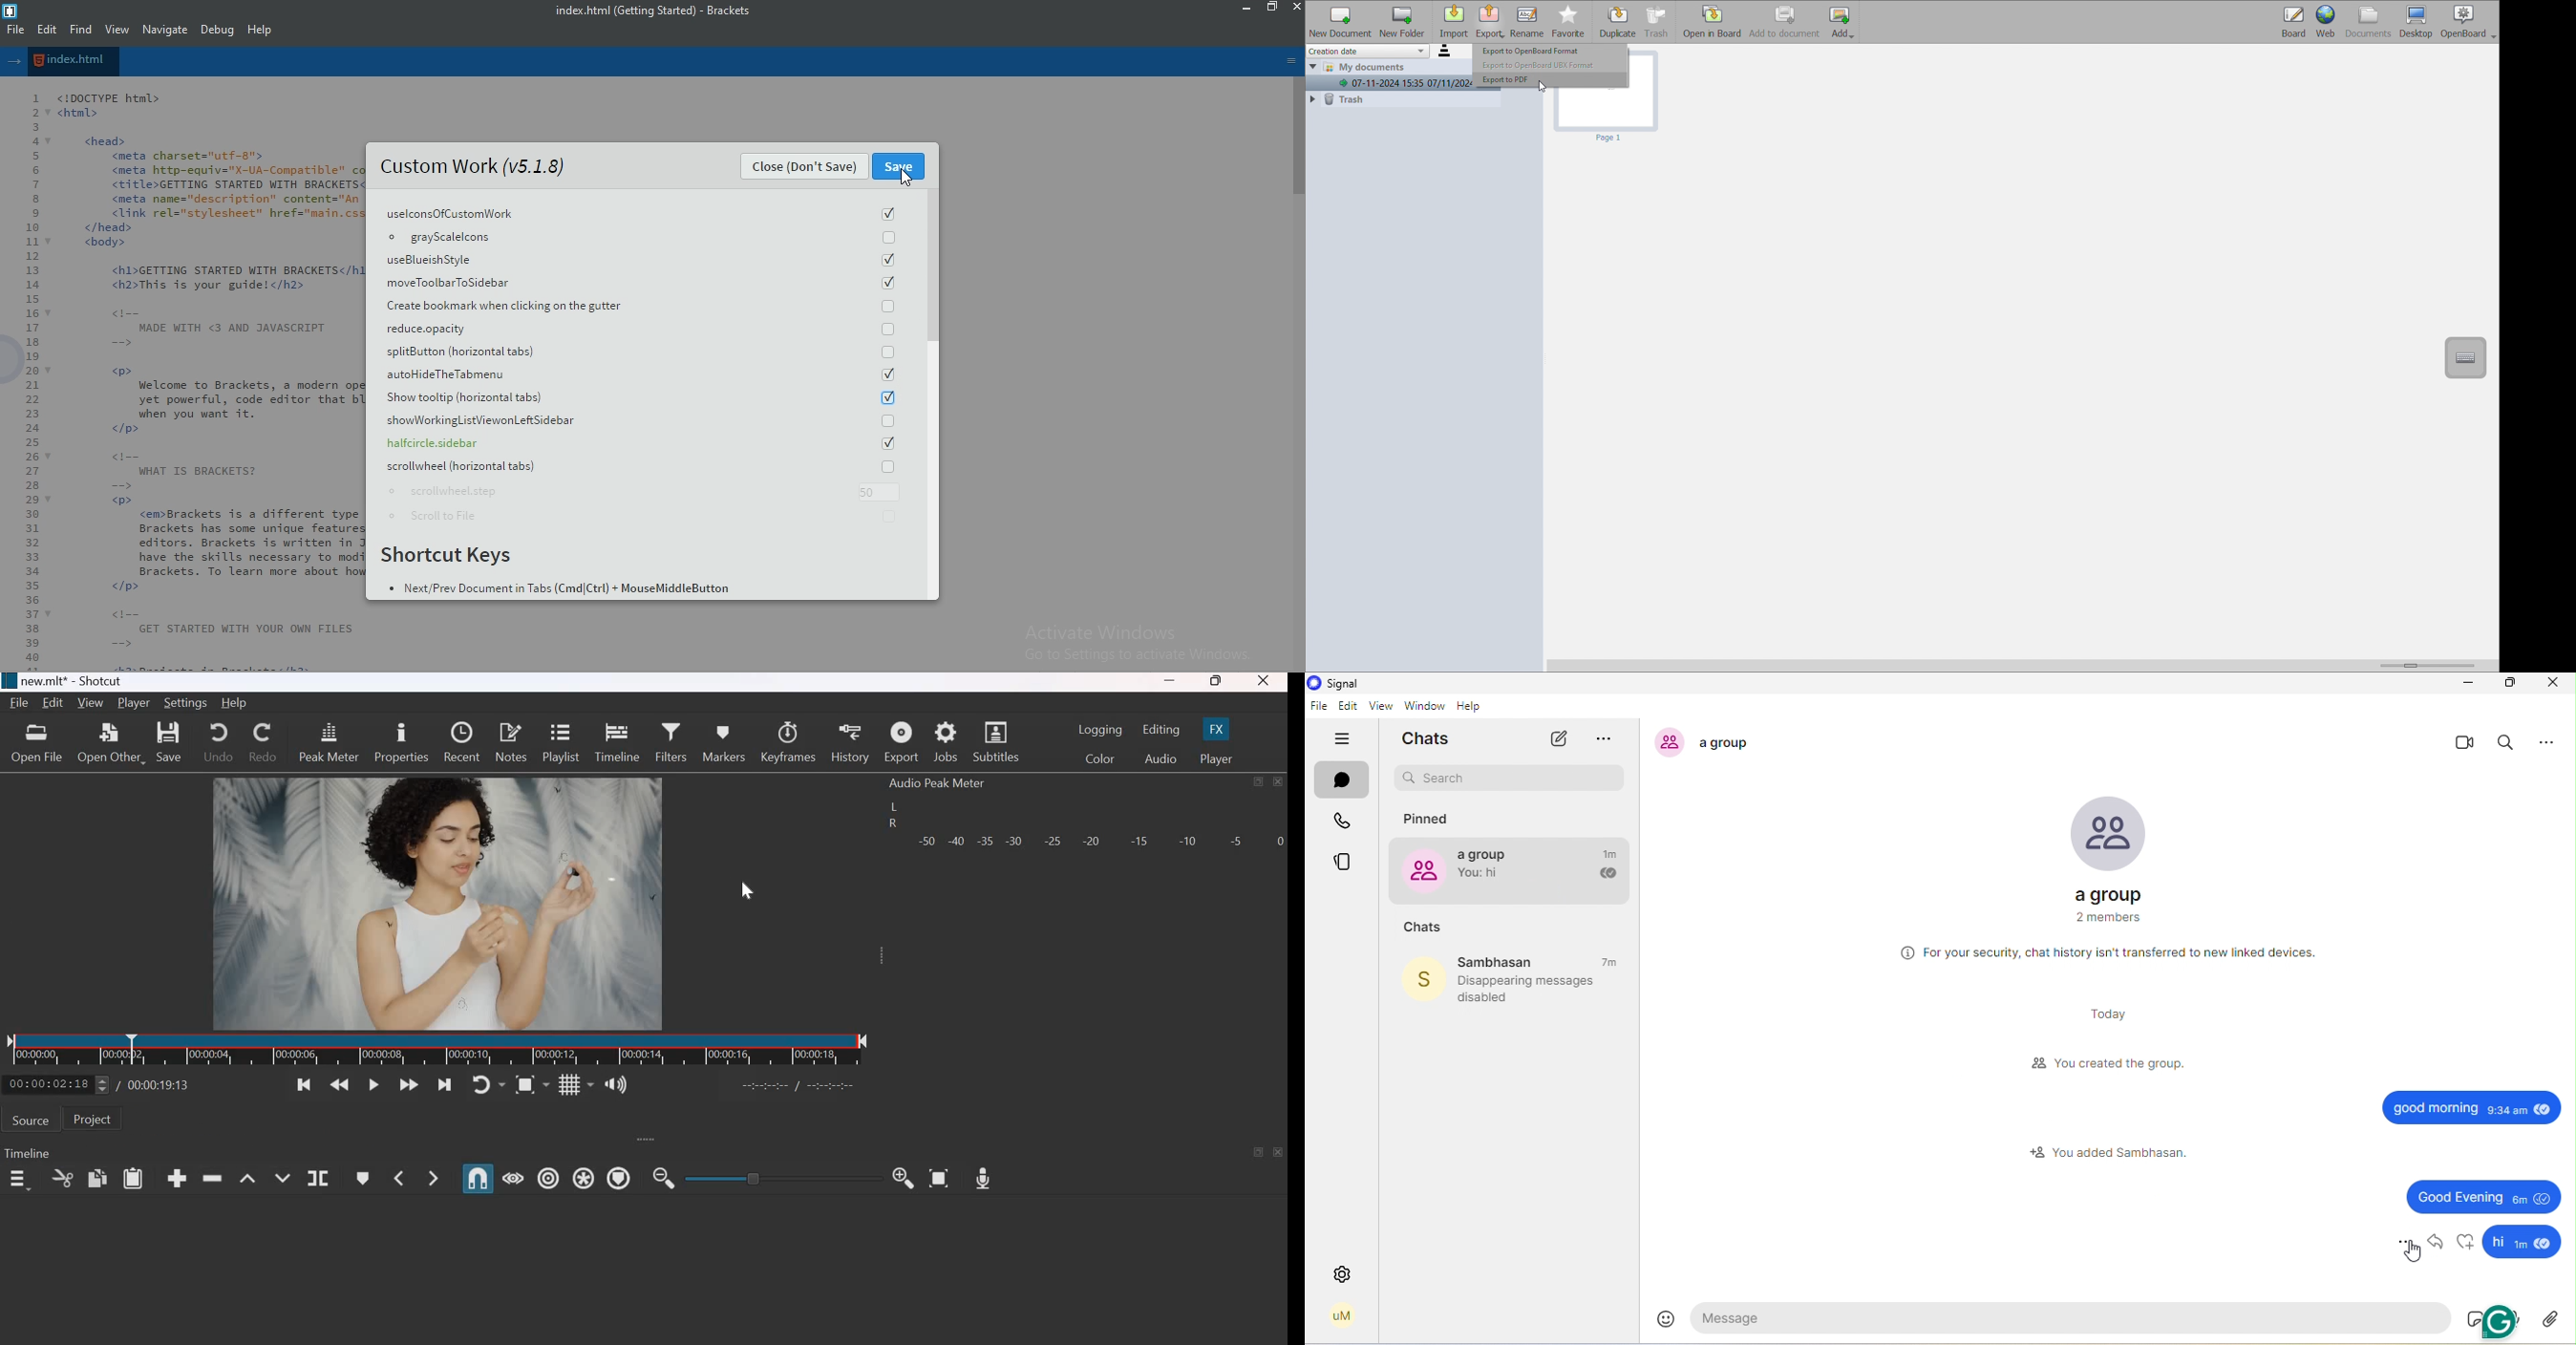 This screenshot has width=2576, height=1372. I want to click on Maximize, so click(1217, 682).